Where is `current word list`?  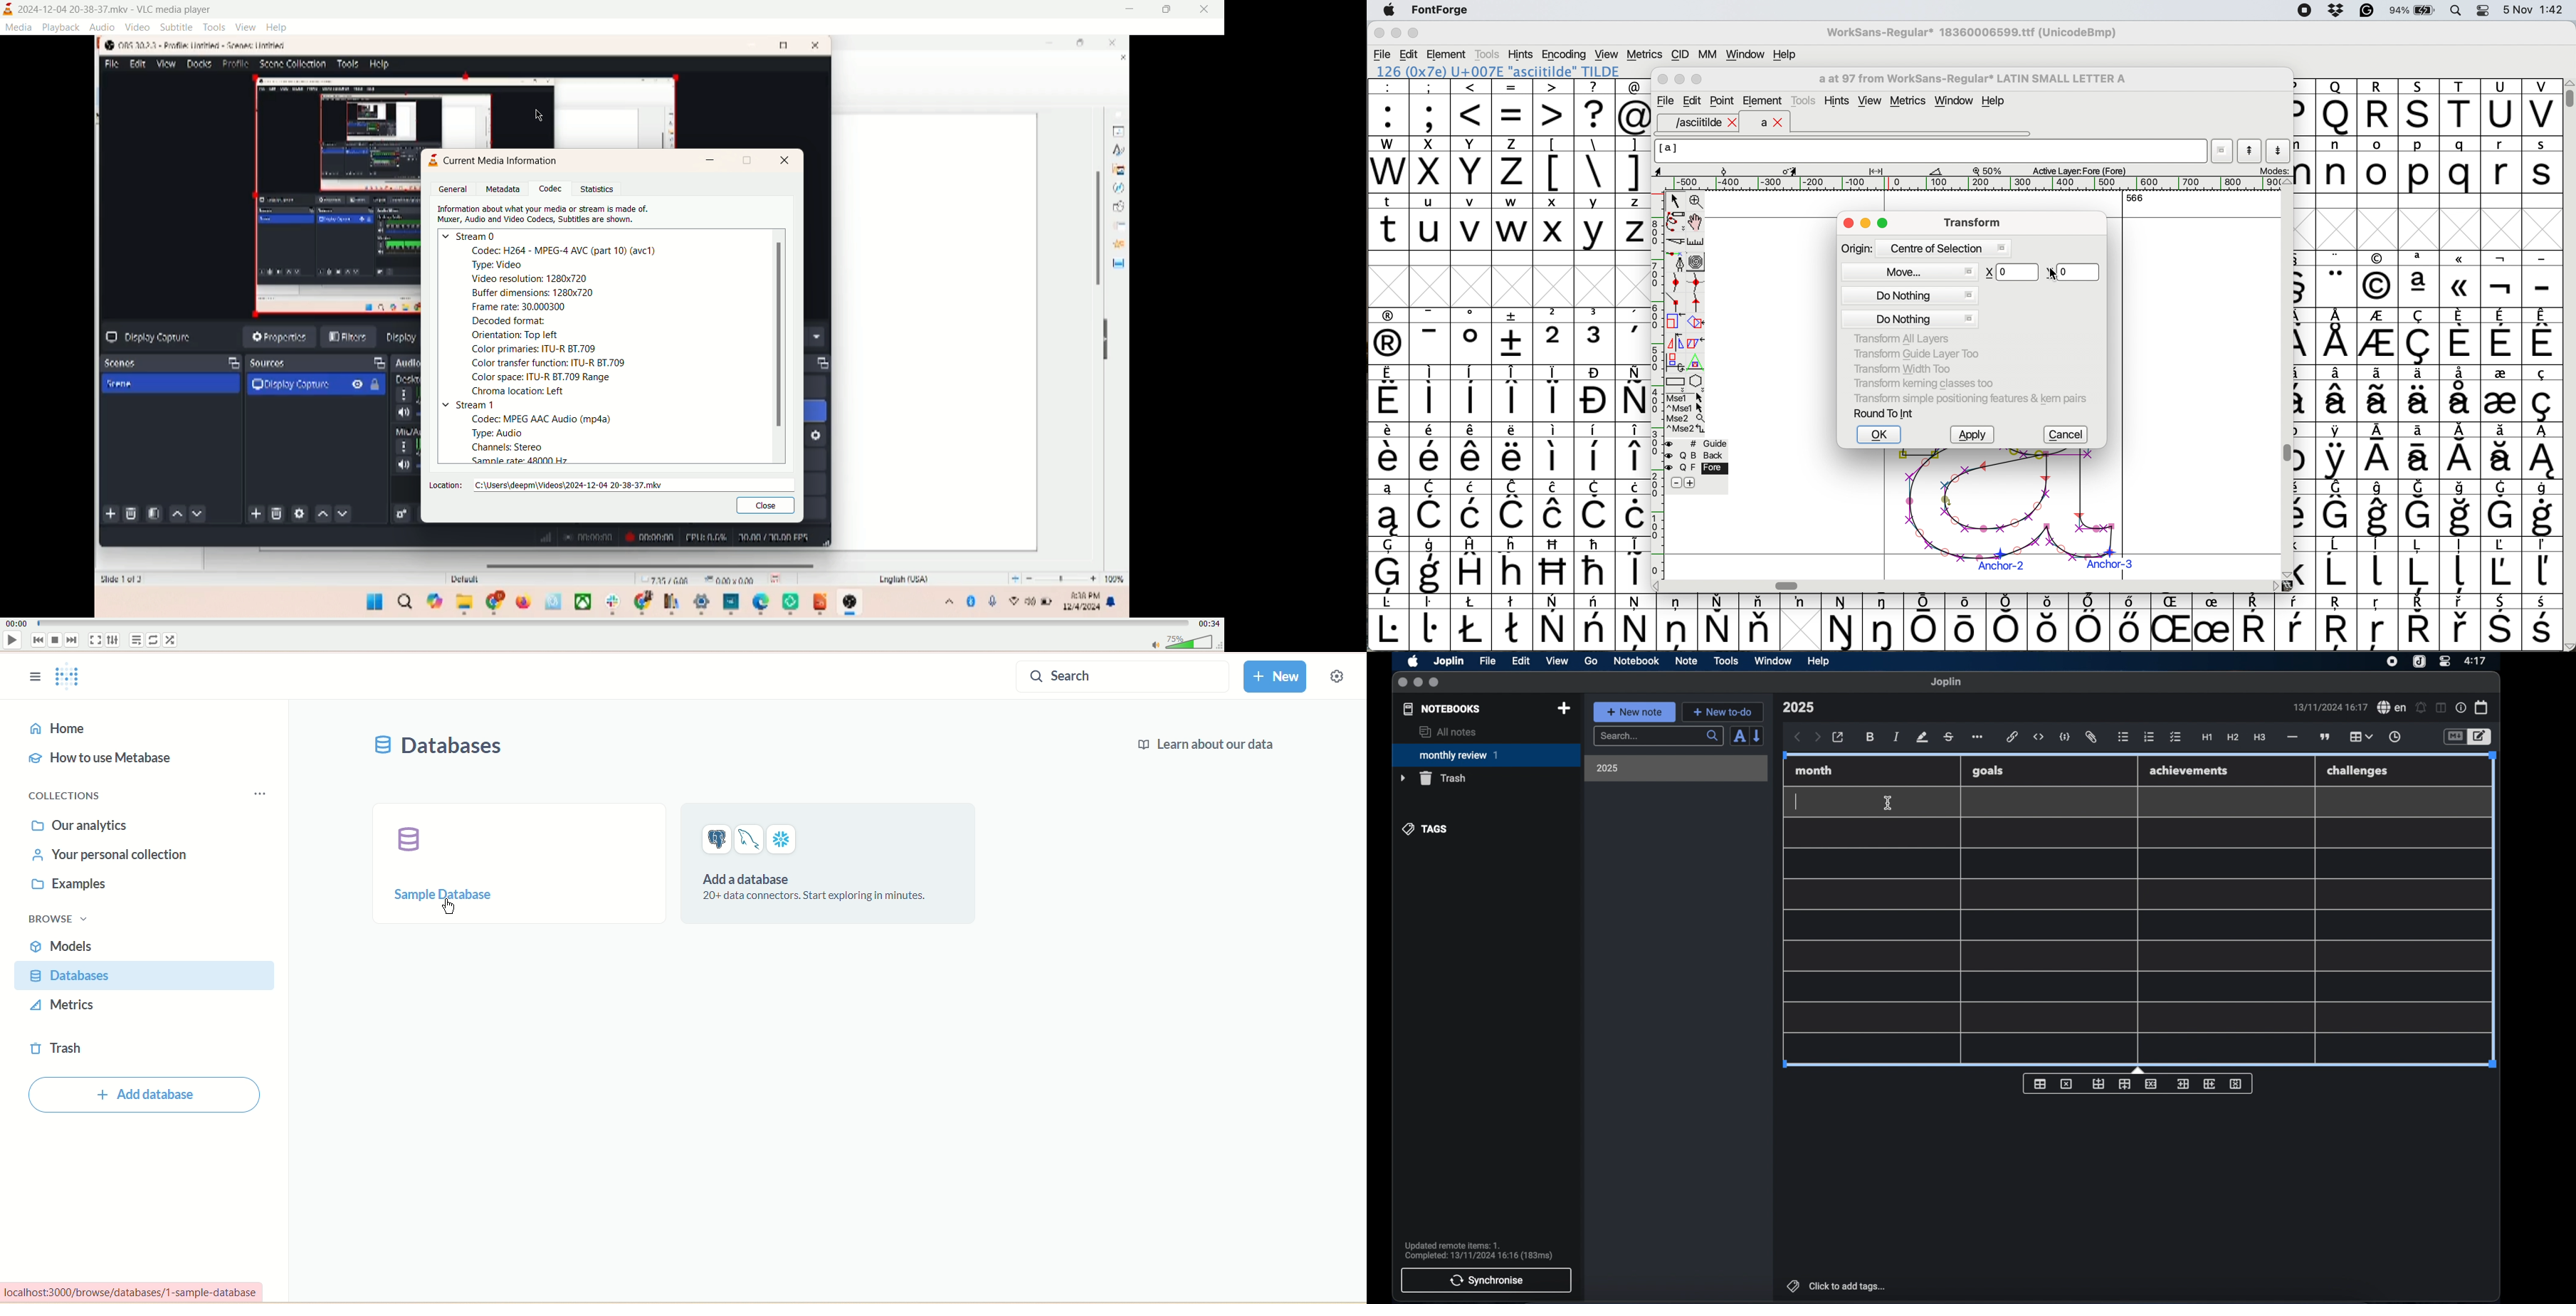
current word list is located at coordinates (2223, 153).